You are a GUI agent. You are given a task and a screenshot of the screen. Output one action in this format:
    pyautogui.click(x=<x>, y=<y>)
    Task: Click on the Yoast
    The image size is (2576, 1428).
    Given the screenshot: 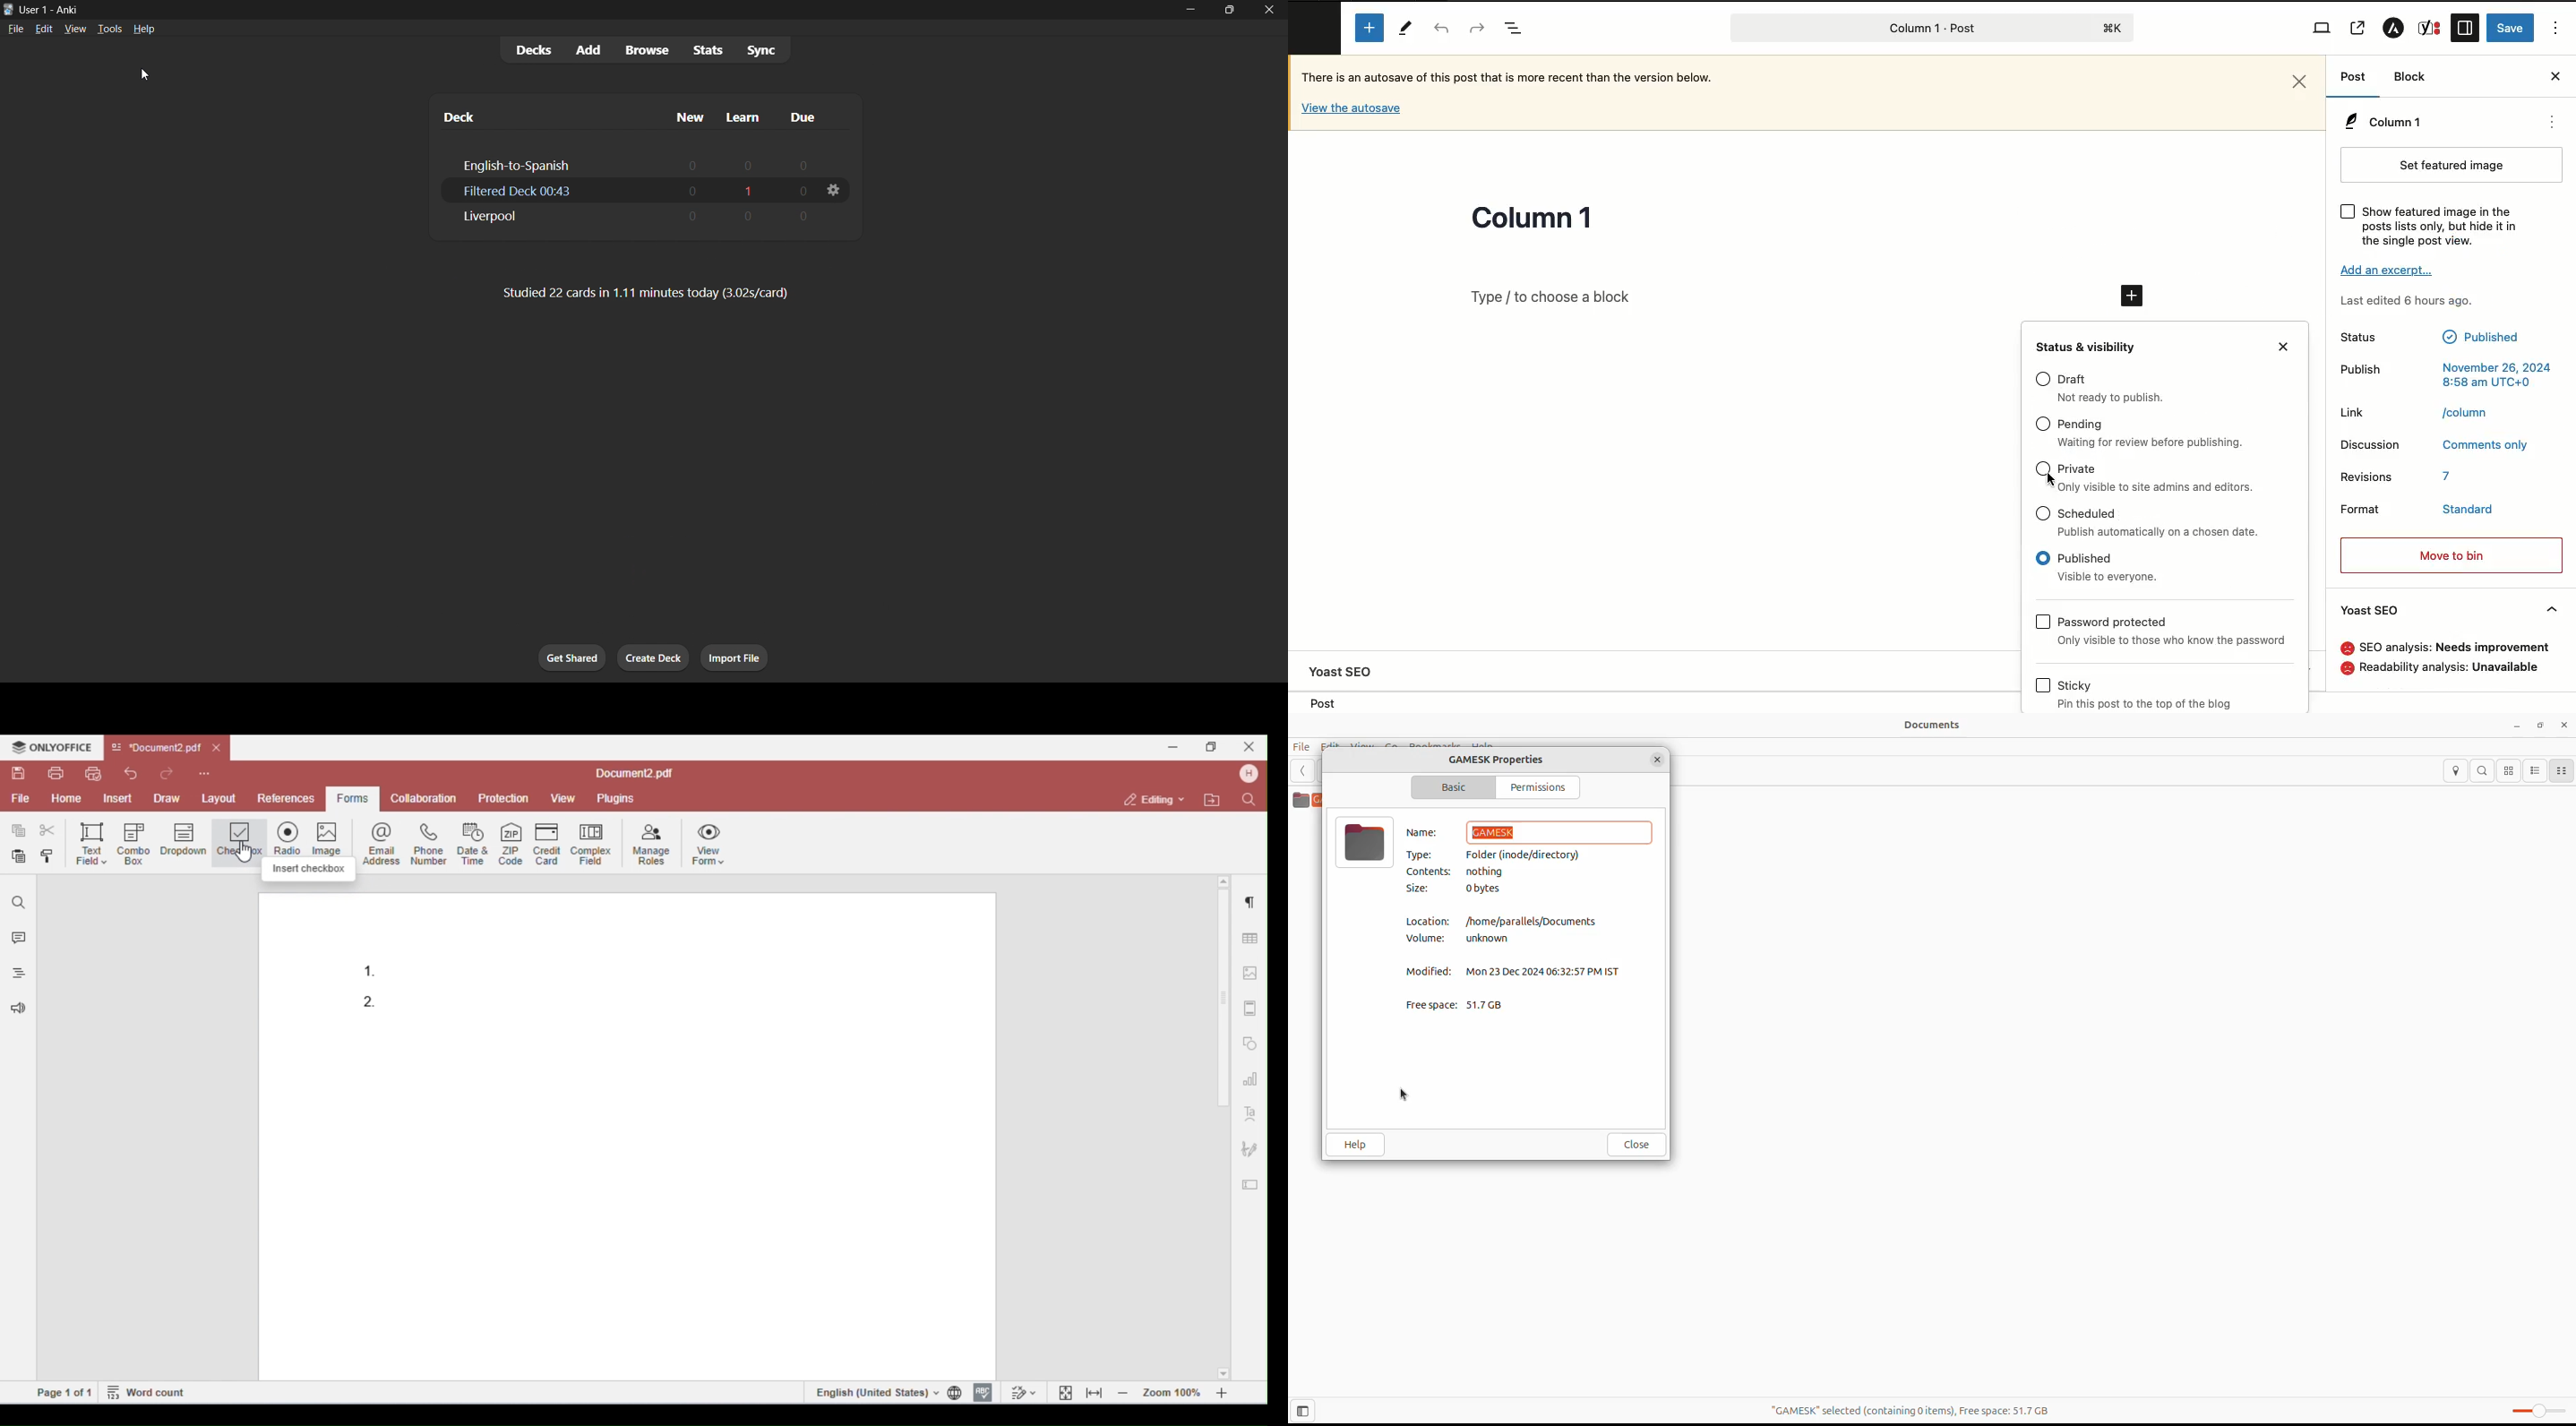 What is the action you would take?
    pyautogui.click(x=2428, y=27)
    